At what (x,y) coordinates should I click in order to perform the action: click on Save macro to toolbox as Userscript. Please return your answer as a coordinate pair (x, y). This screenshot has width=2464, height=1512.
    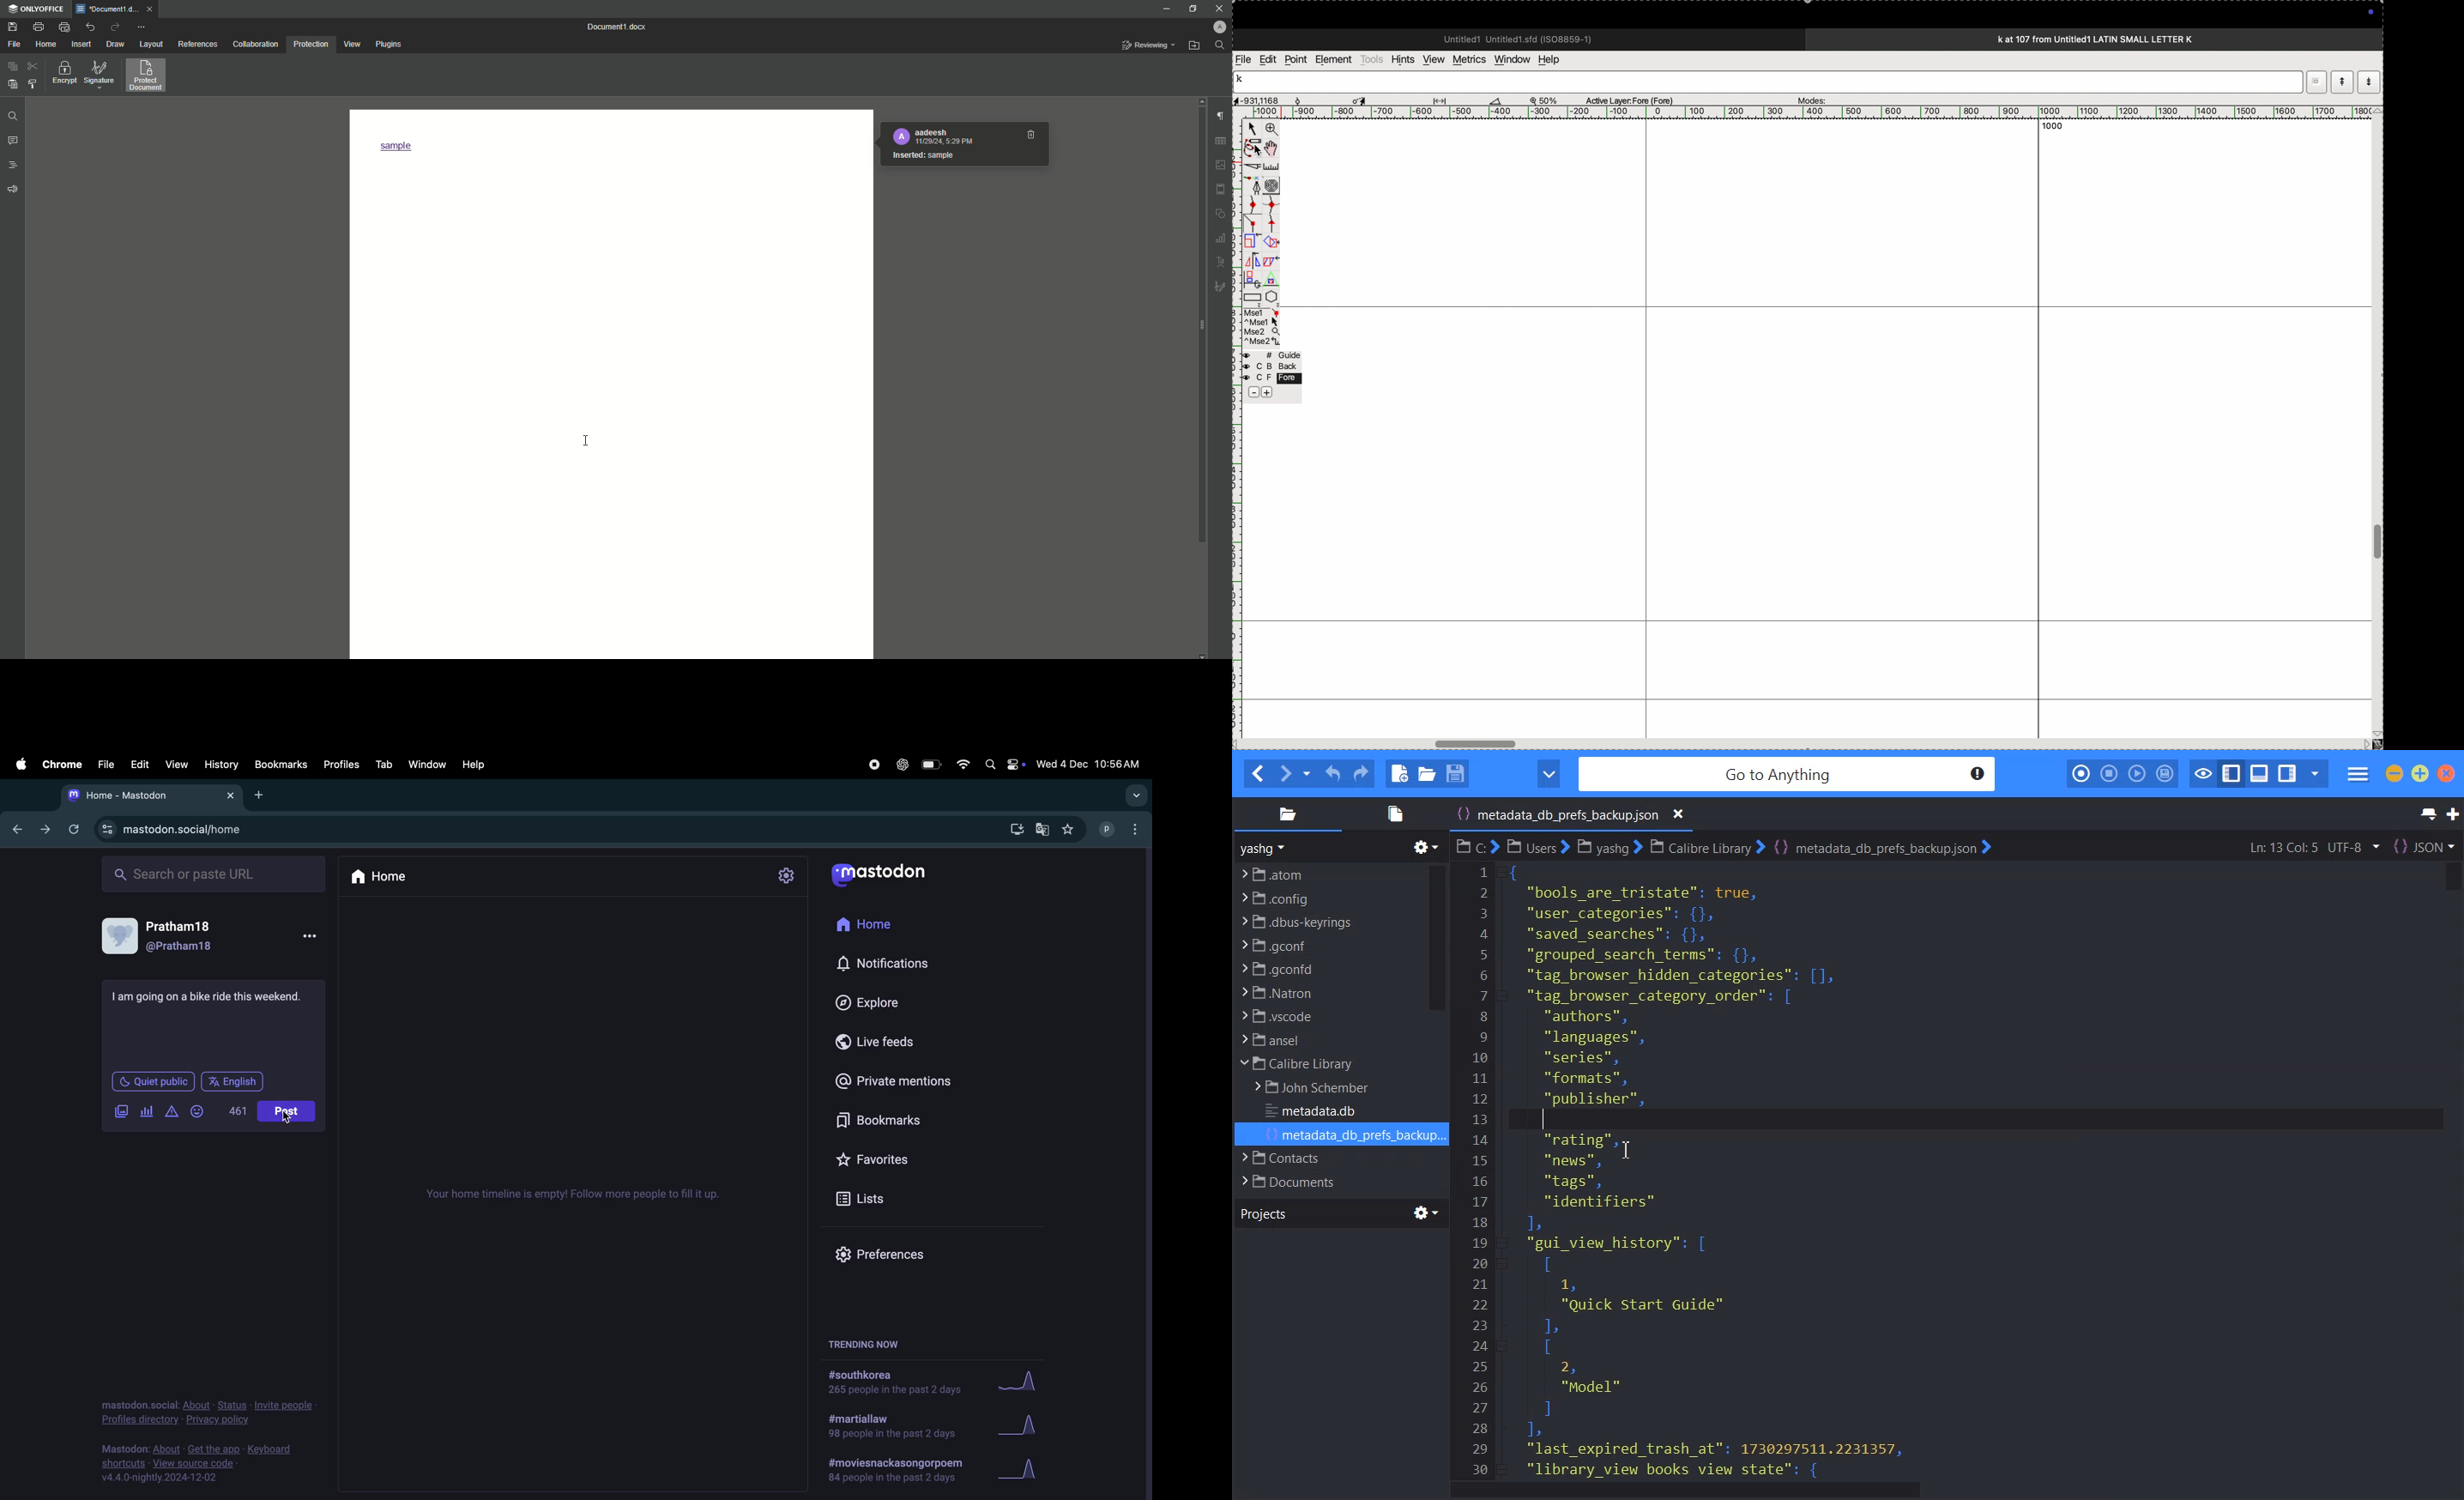
    Looking at the image, I should click on (2165, 773).